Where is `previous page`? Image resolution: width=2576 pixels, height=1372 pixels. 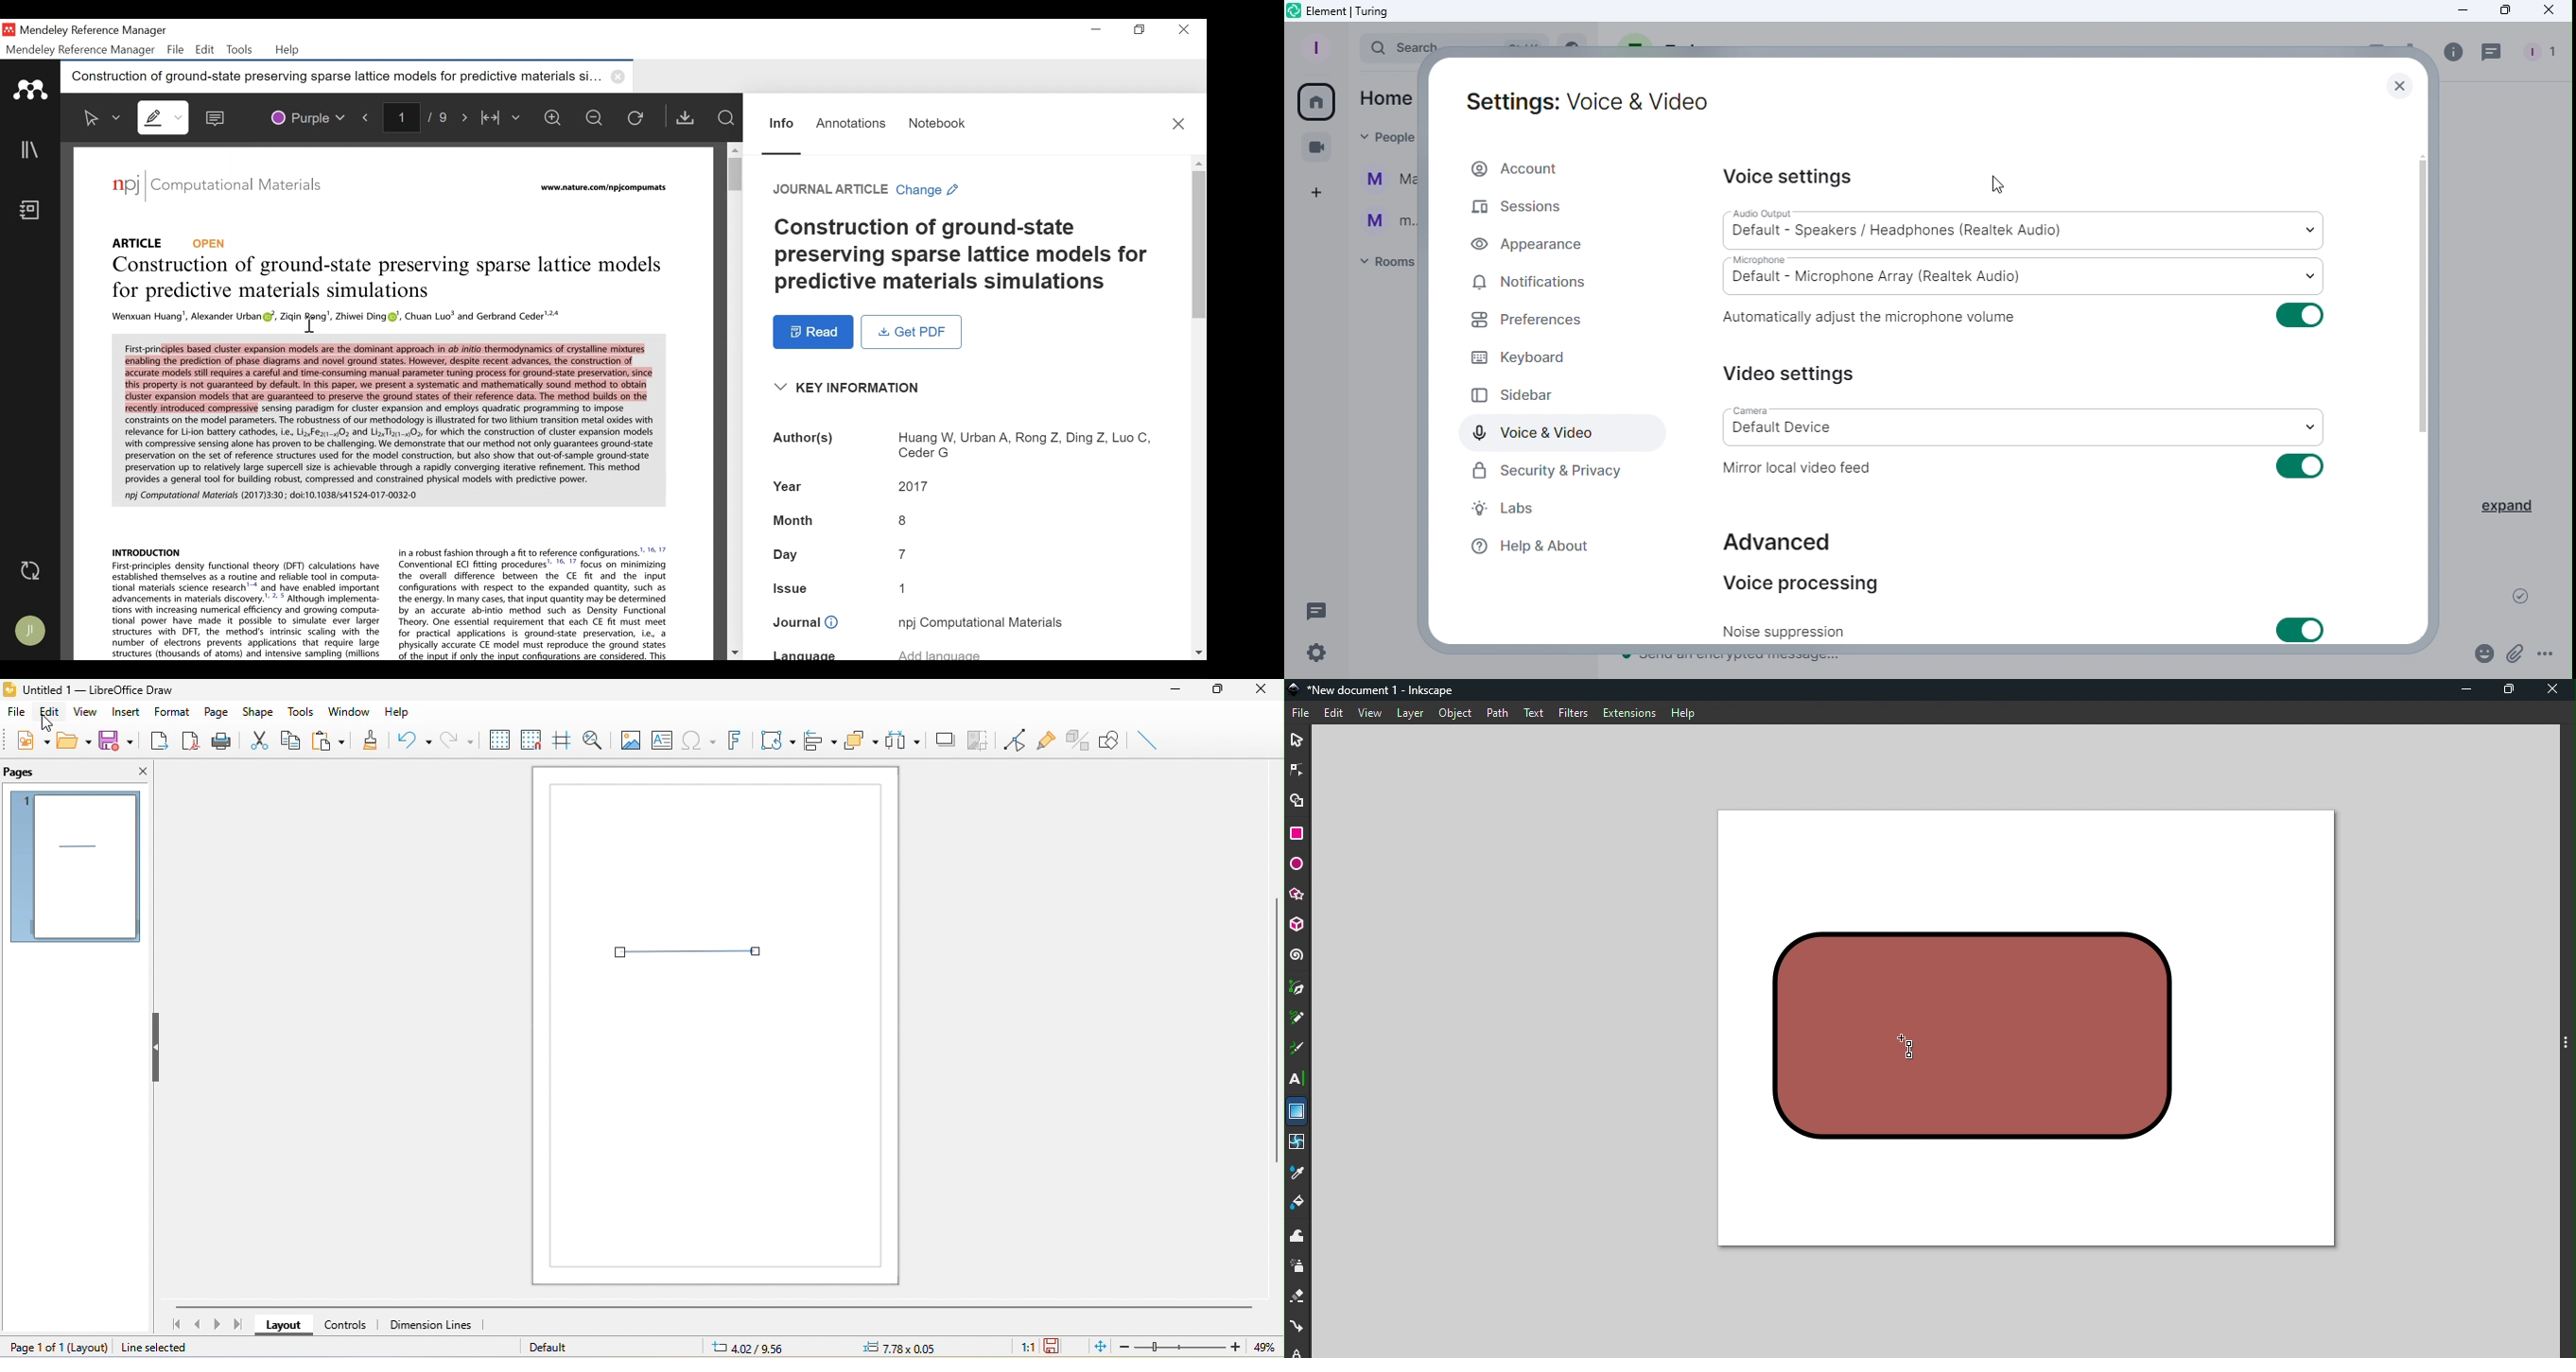 previous page is located at coordinates (197, 1325).